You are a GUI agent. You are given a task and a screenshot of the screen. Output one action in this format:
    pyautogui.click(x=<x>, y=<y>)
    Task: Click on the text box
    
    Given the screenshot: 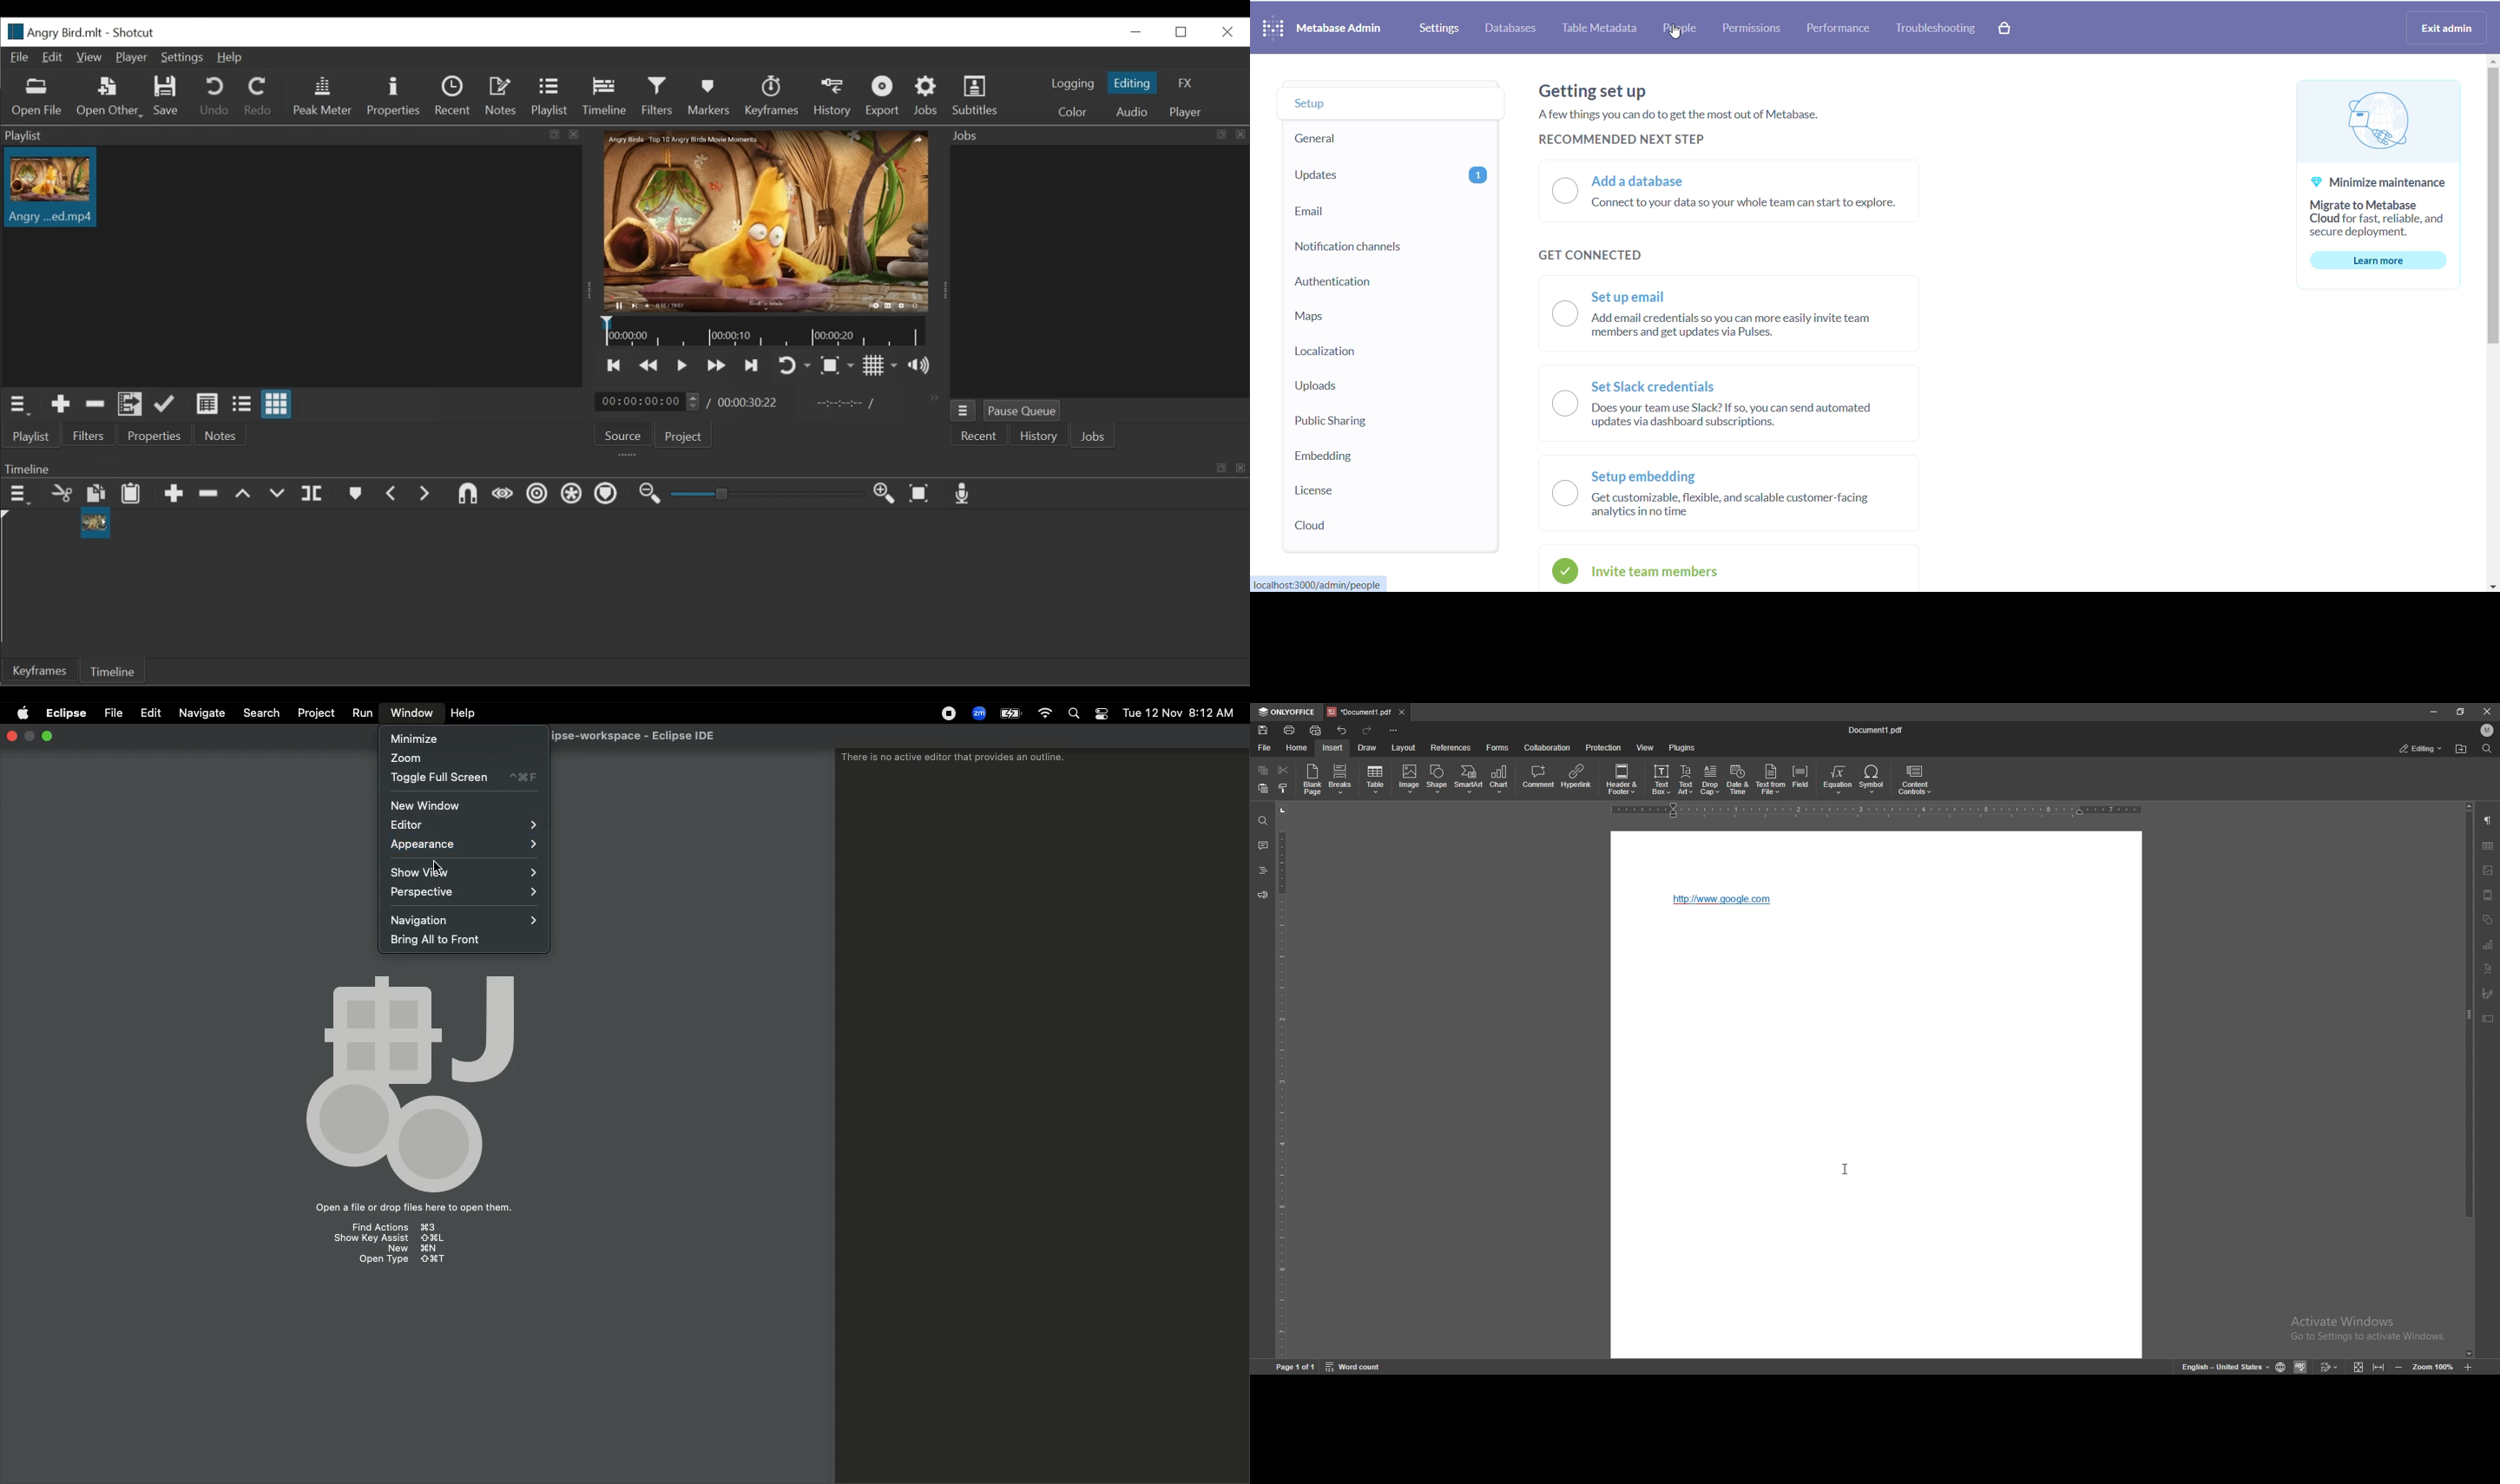 What is the action you would take?
    pyautogui.click(x=1661, y=778)
    